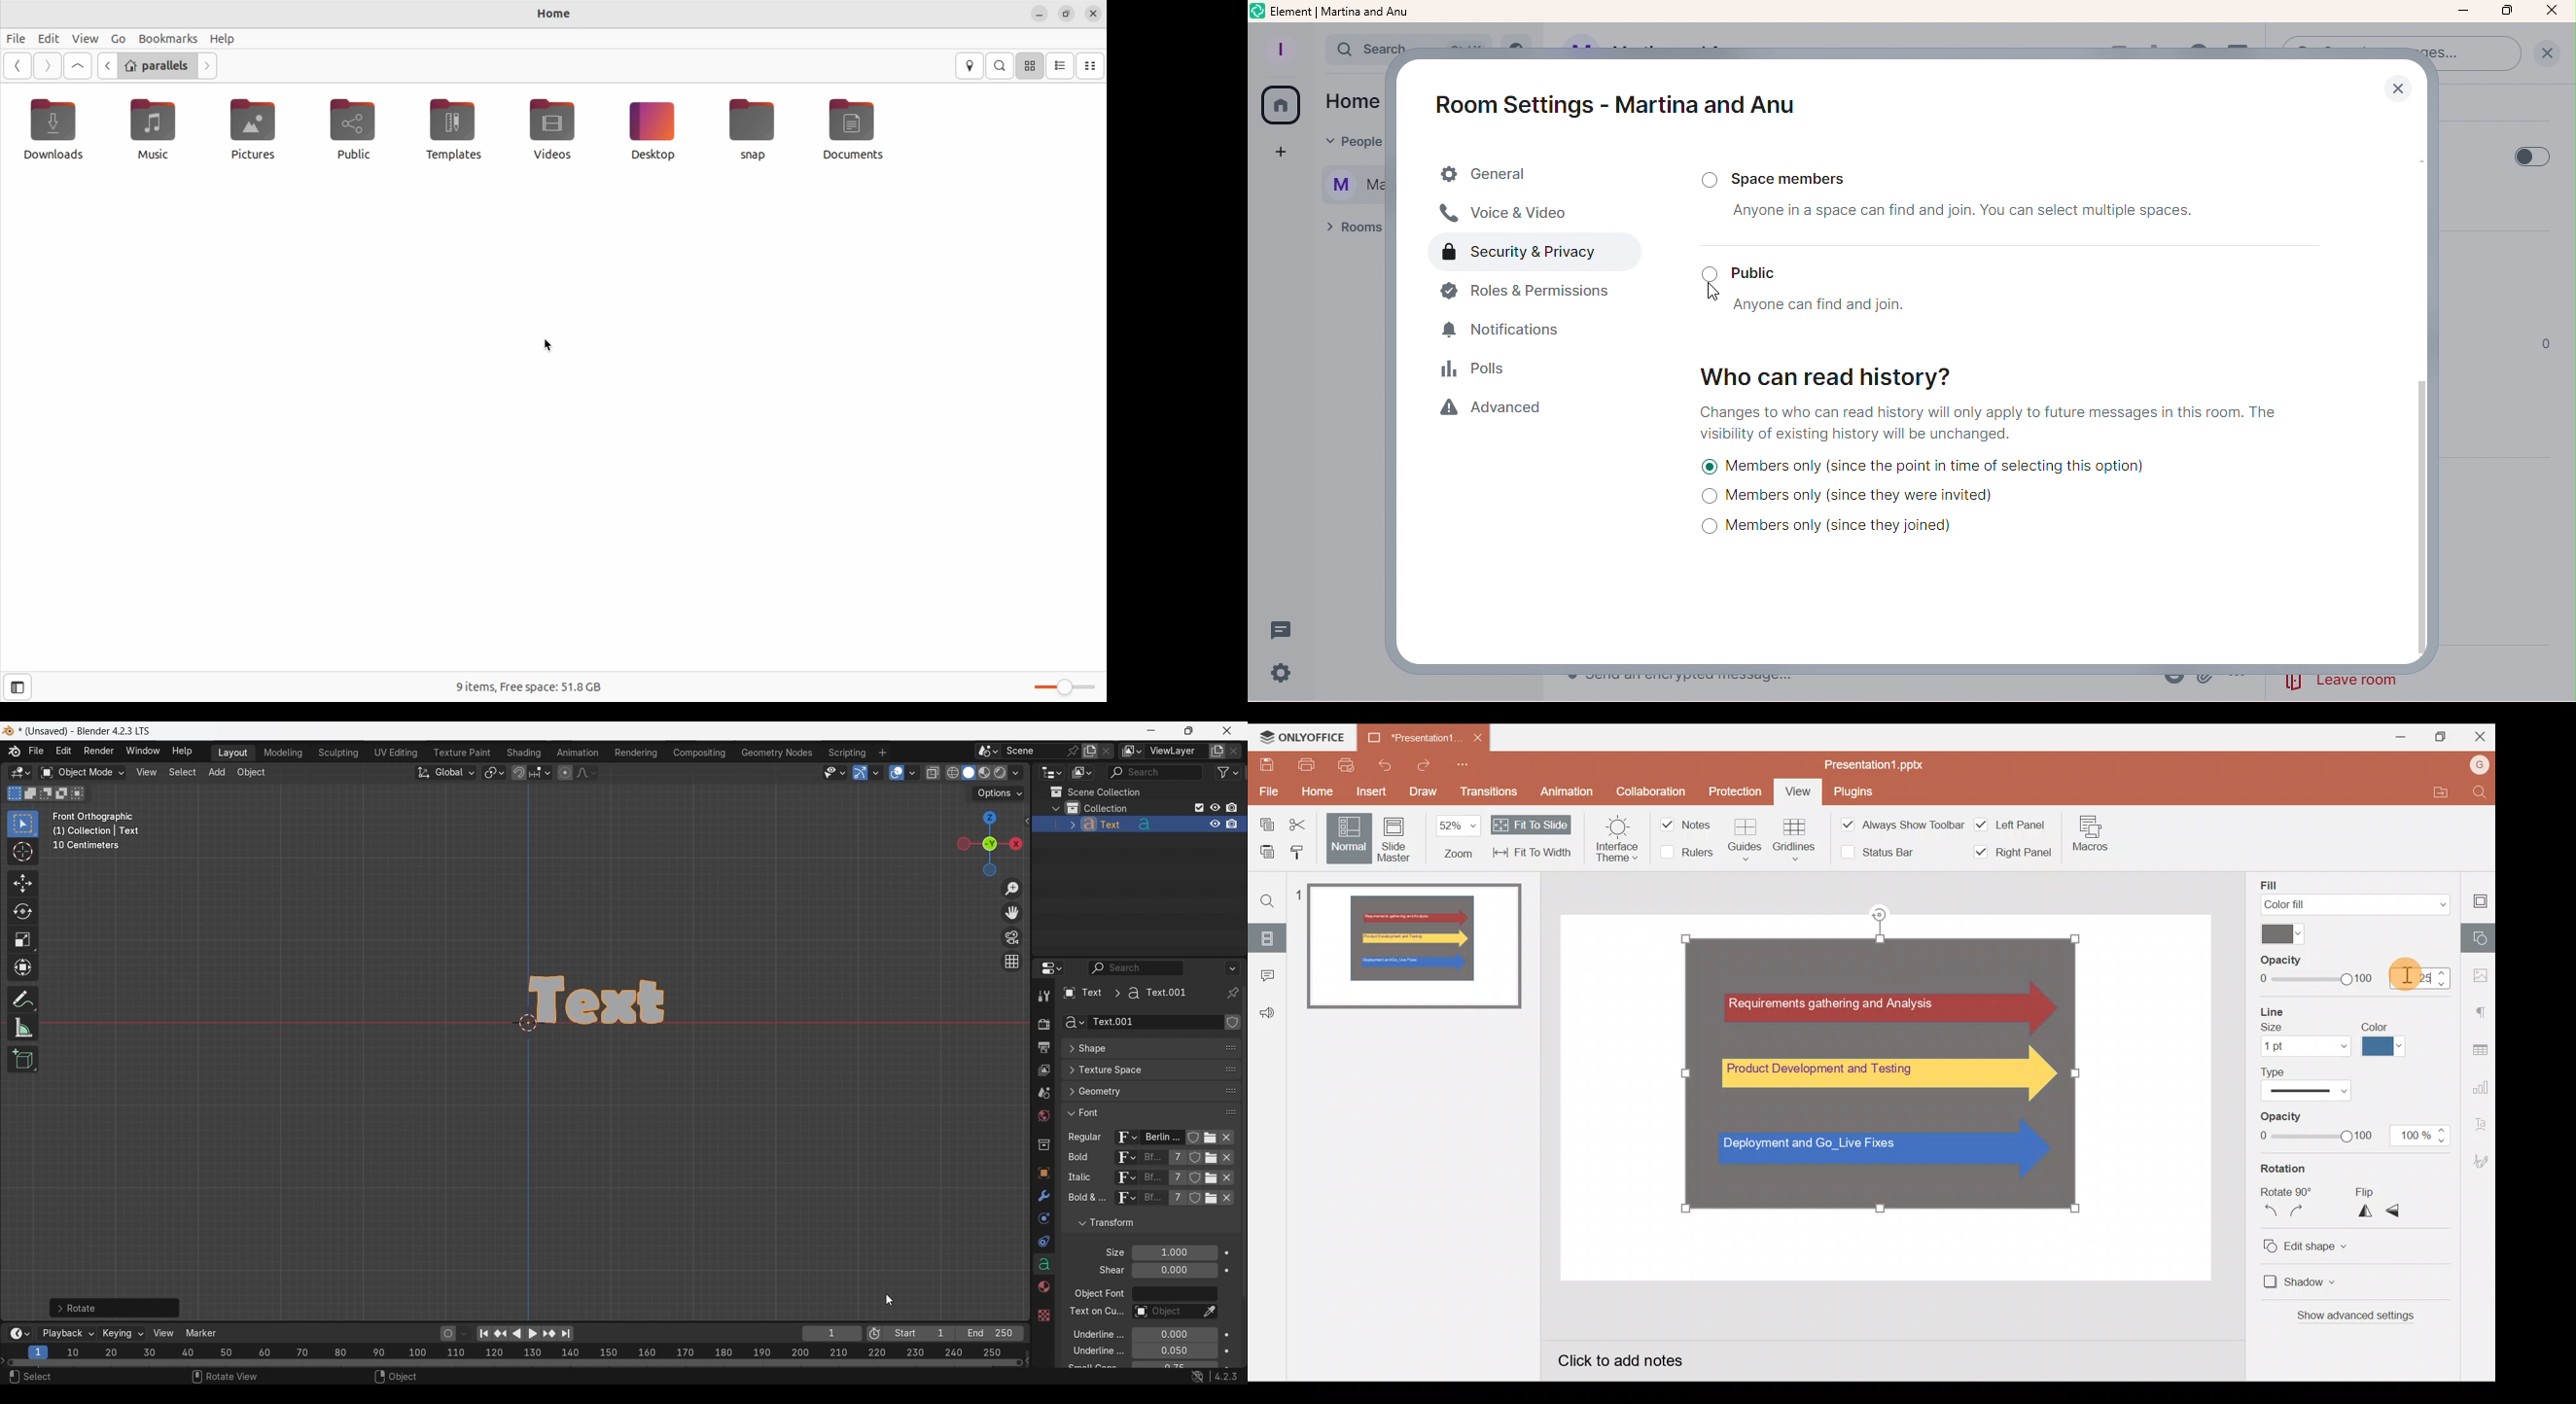  Describe the element at coordinates (146, 772) in the screenshot. I see `View menu` at that location.